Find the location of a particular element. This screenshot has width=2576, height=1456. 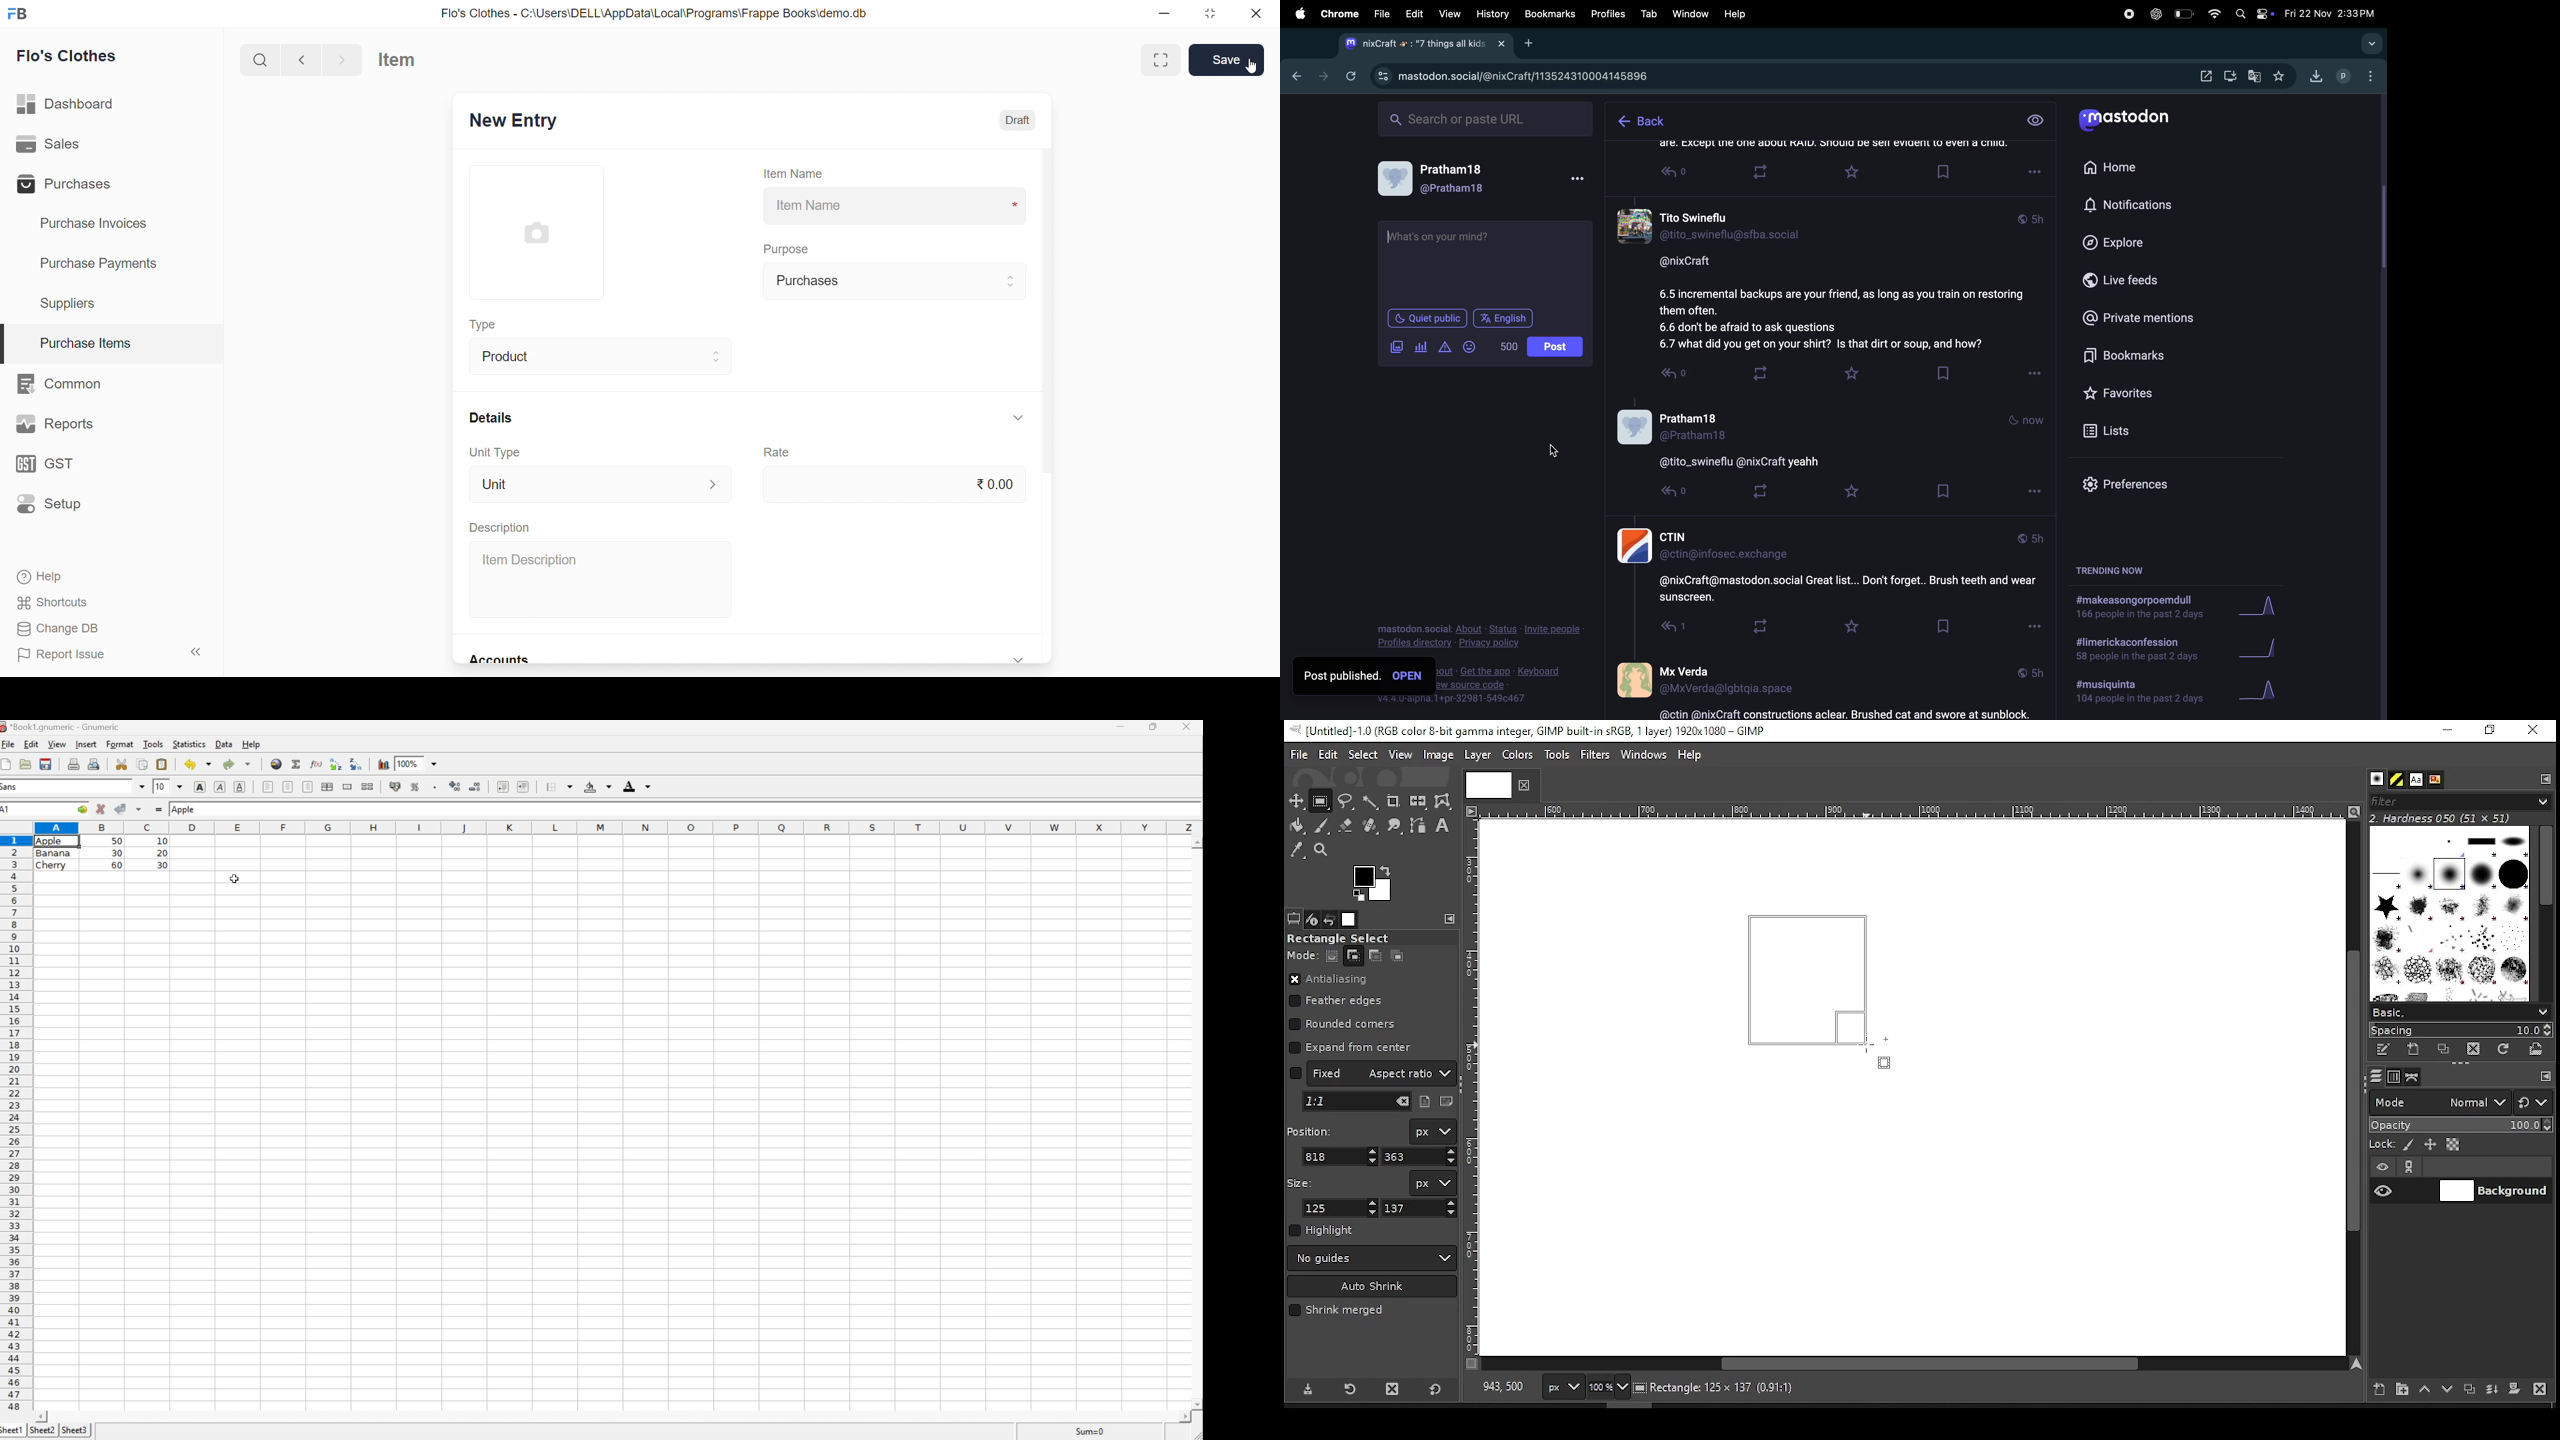

back is located at coordinates (1640, 122).